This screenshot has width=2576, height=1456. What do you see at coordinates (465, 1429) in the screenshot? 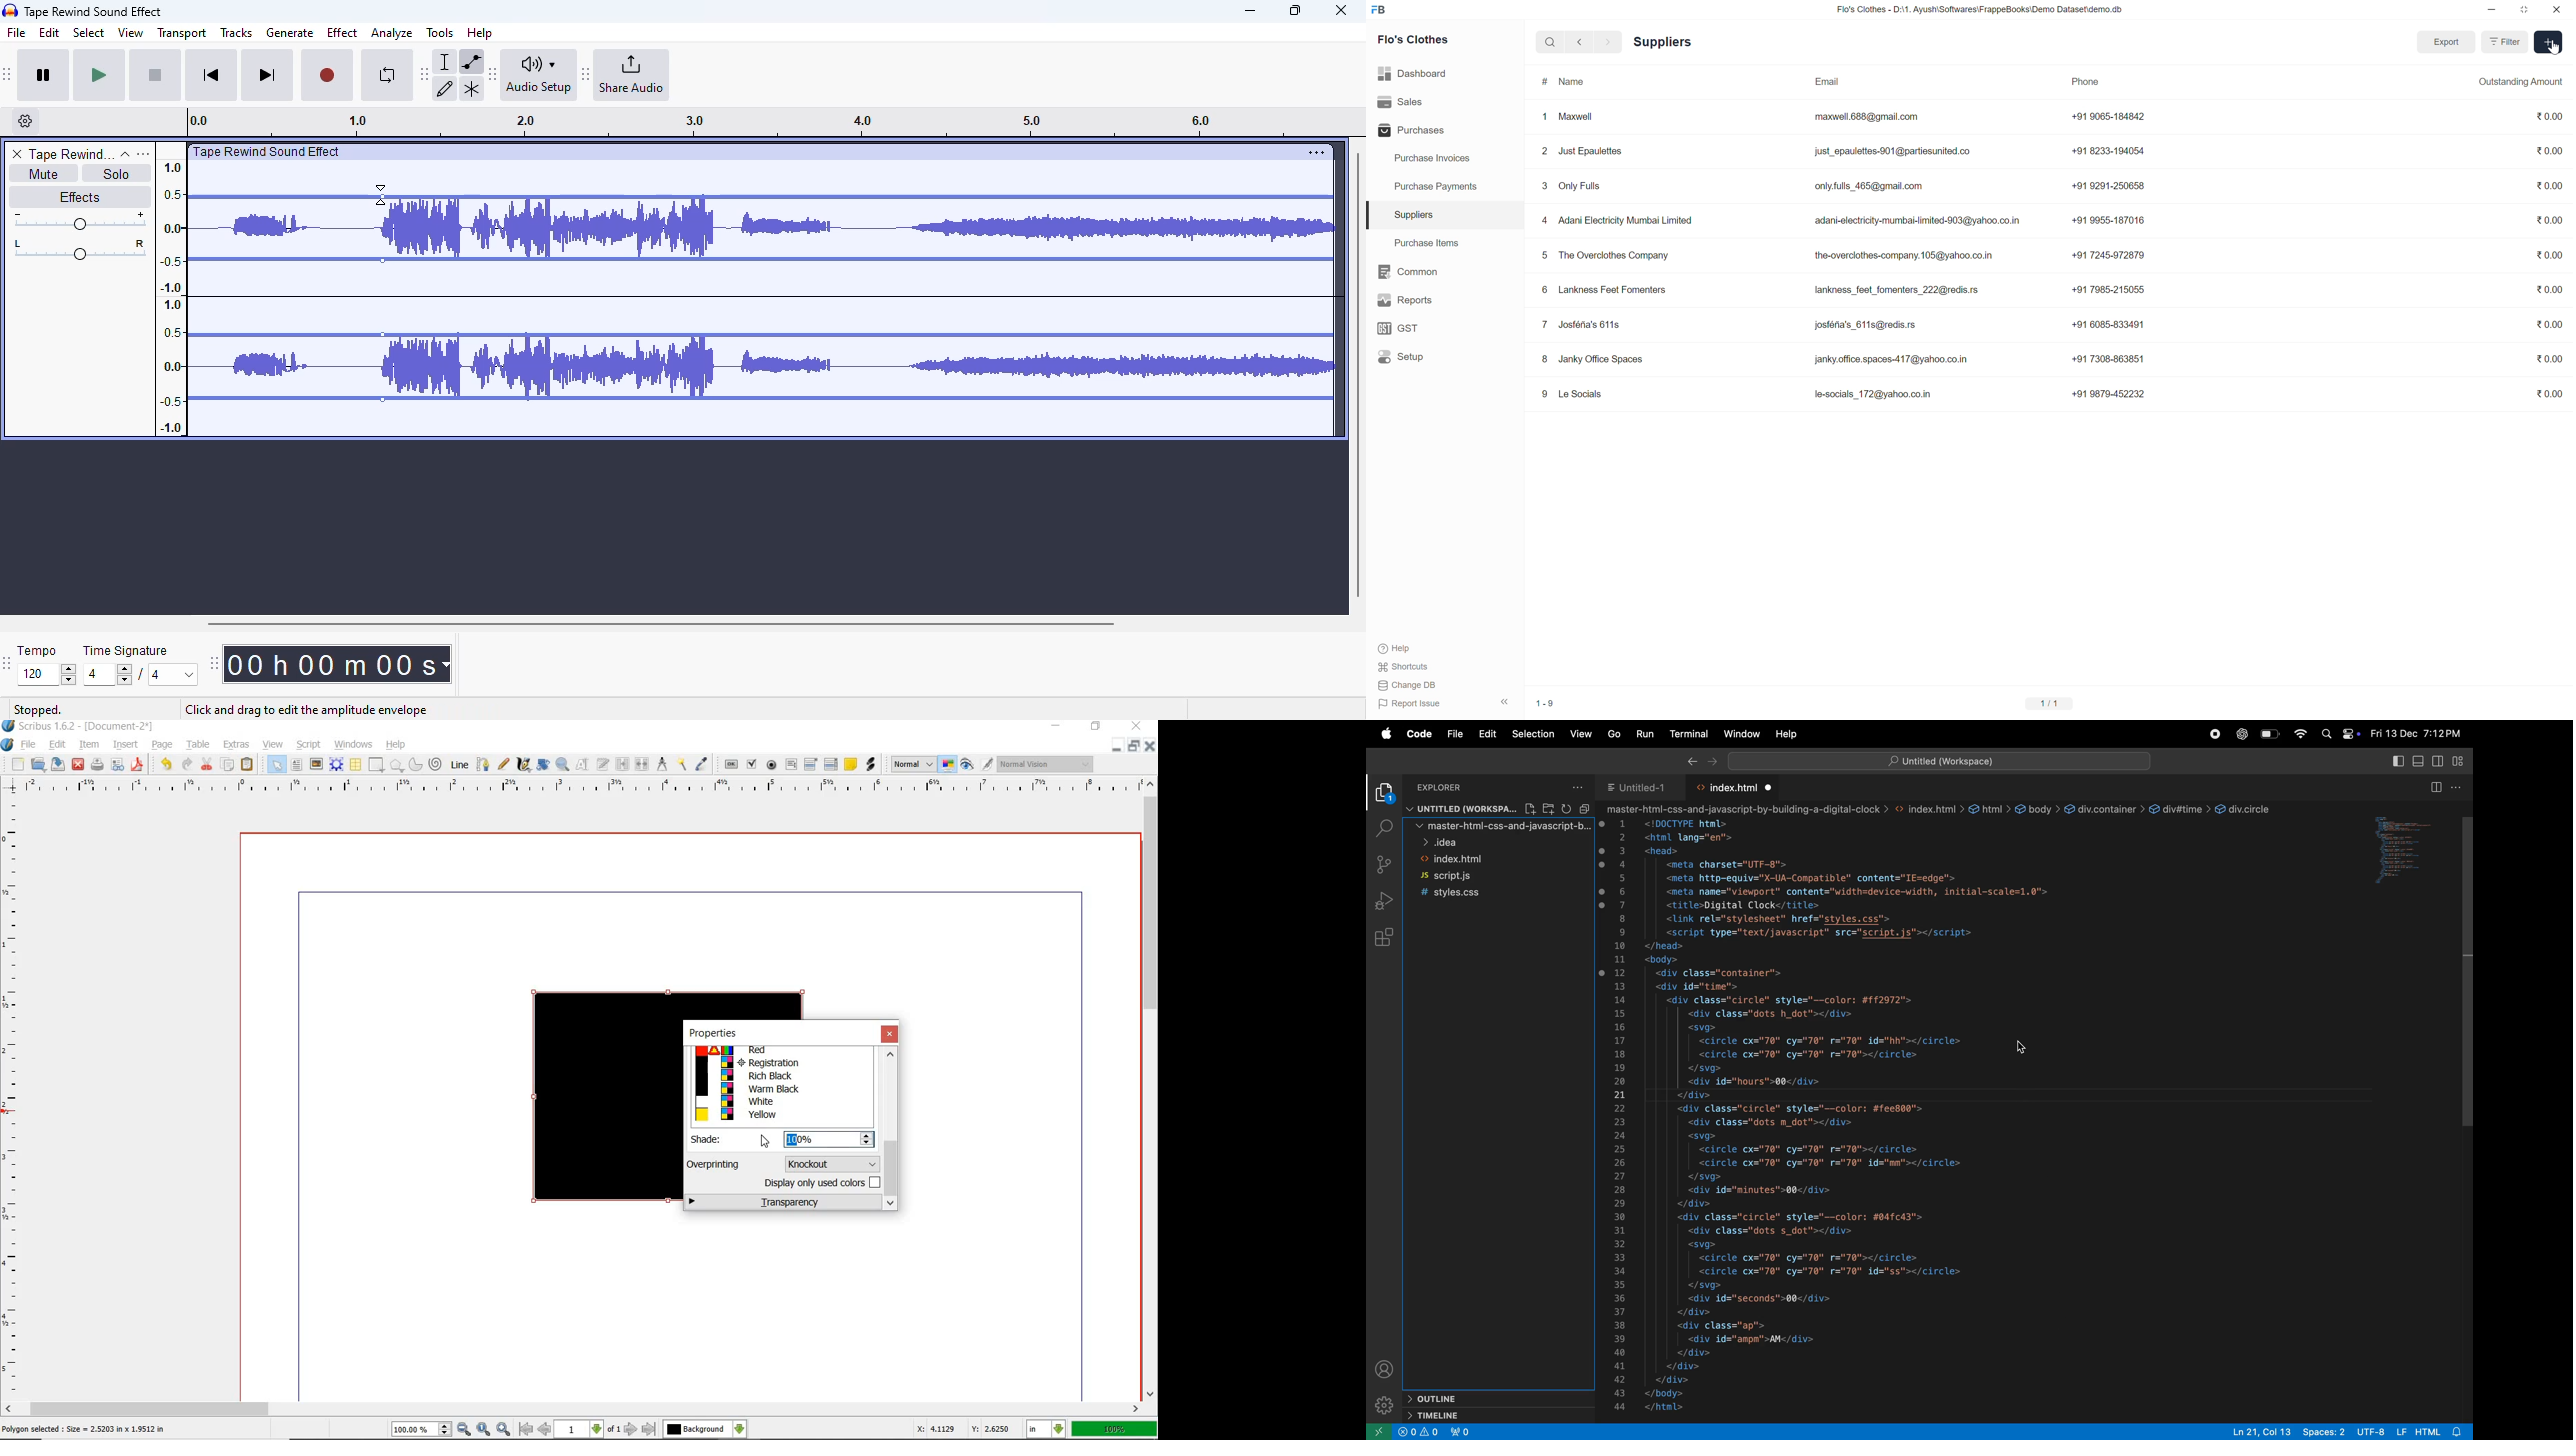
I see `zoom out` at bounding box center [465, 1429].